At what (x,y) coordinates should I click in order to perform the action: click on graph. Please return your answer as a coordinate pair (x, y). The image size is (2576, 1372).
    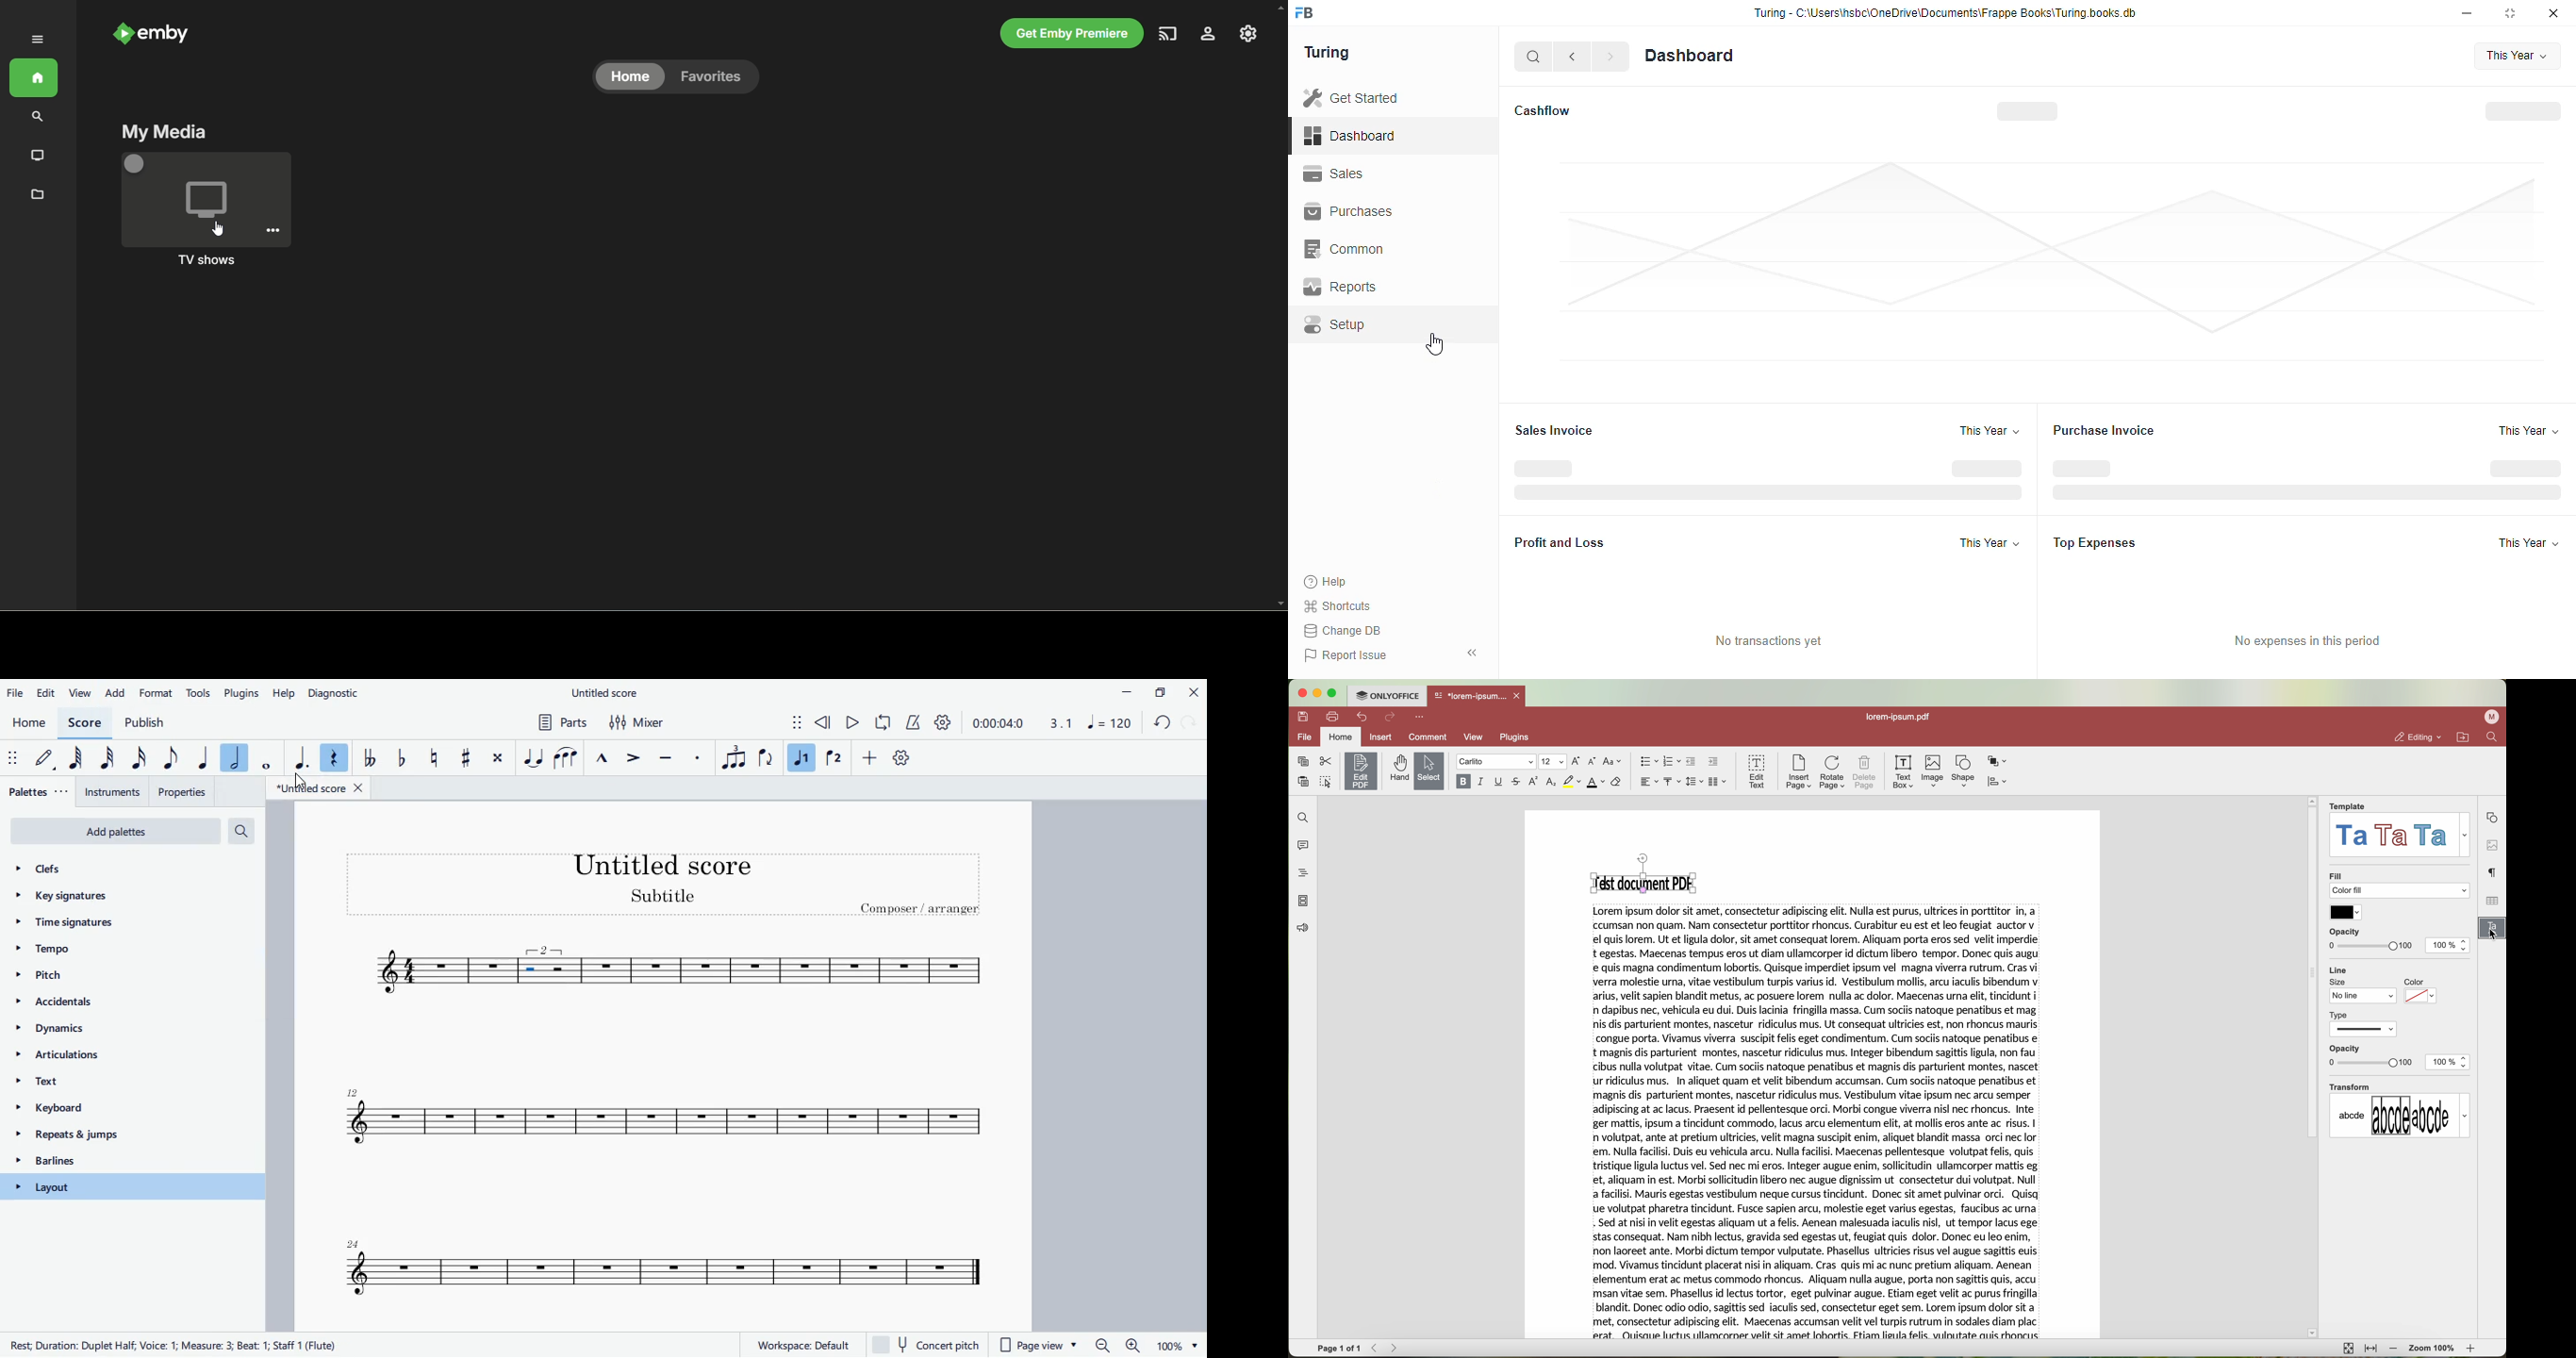
    Looking at the image, I should click on (2050, 260).